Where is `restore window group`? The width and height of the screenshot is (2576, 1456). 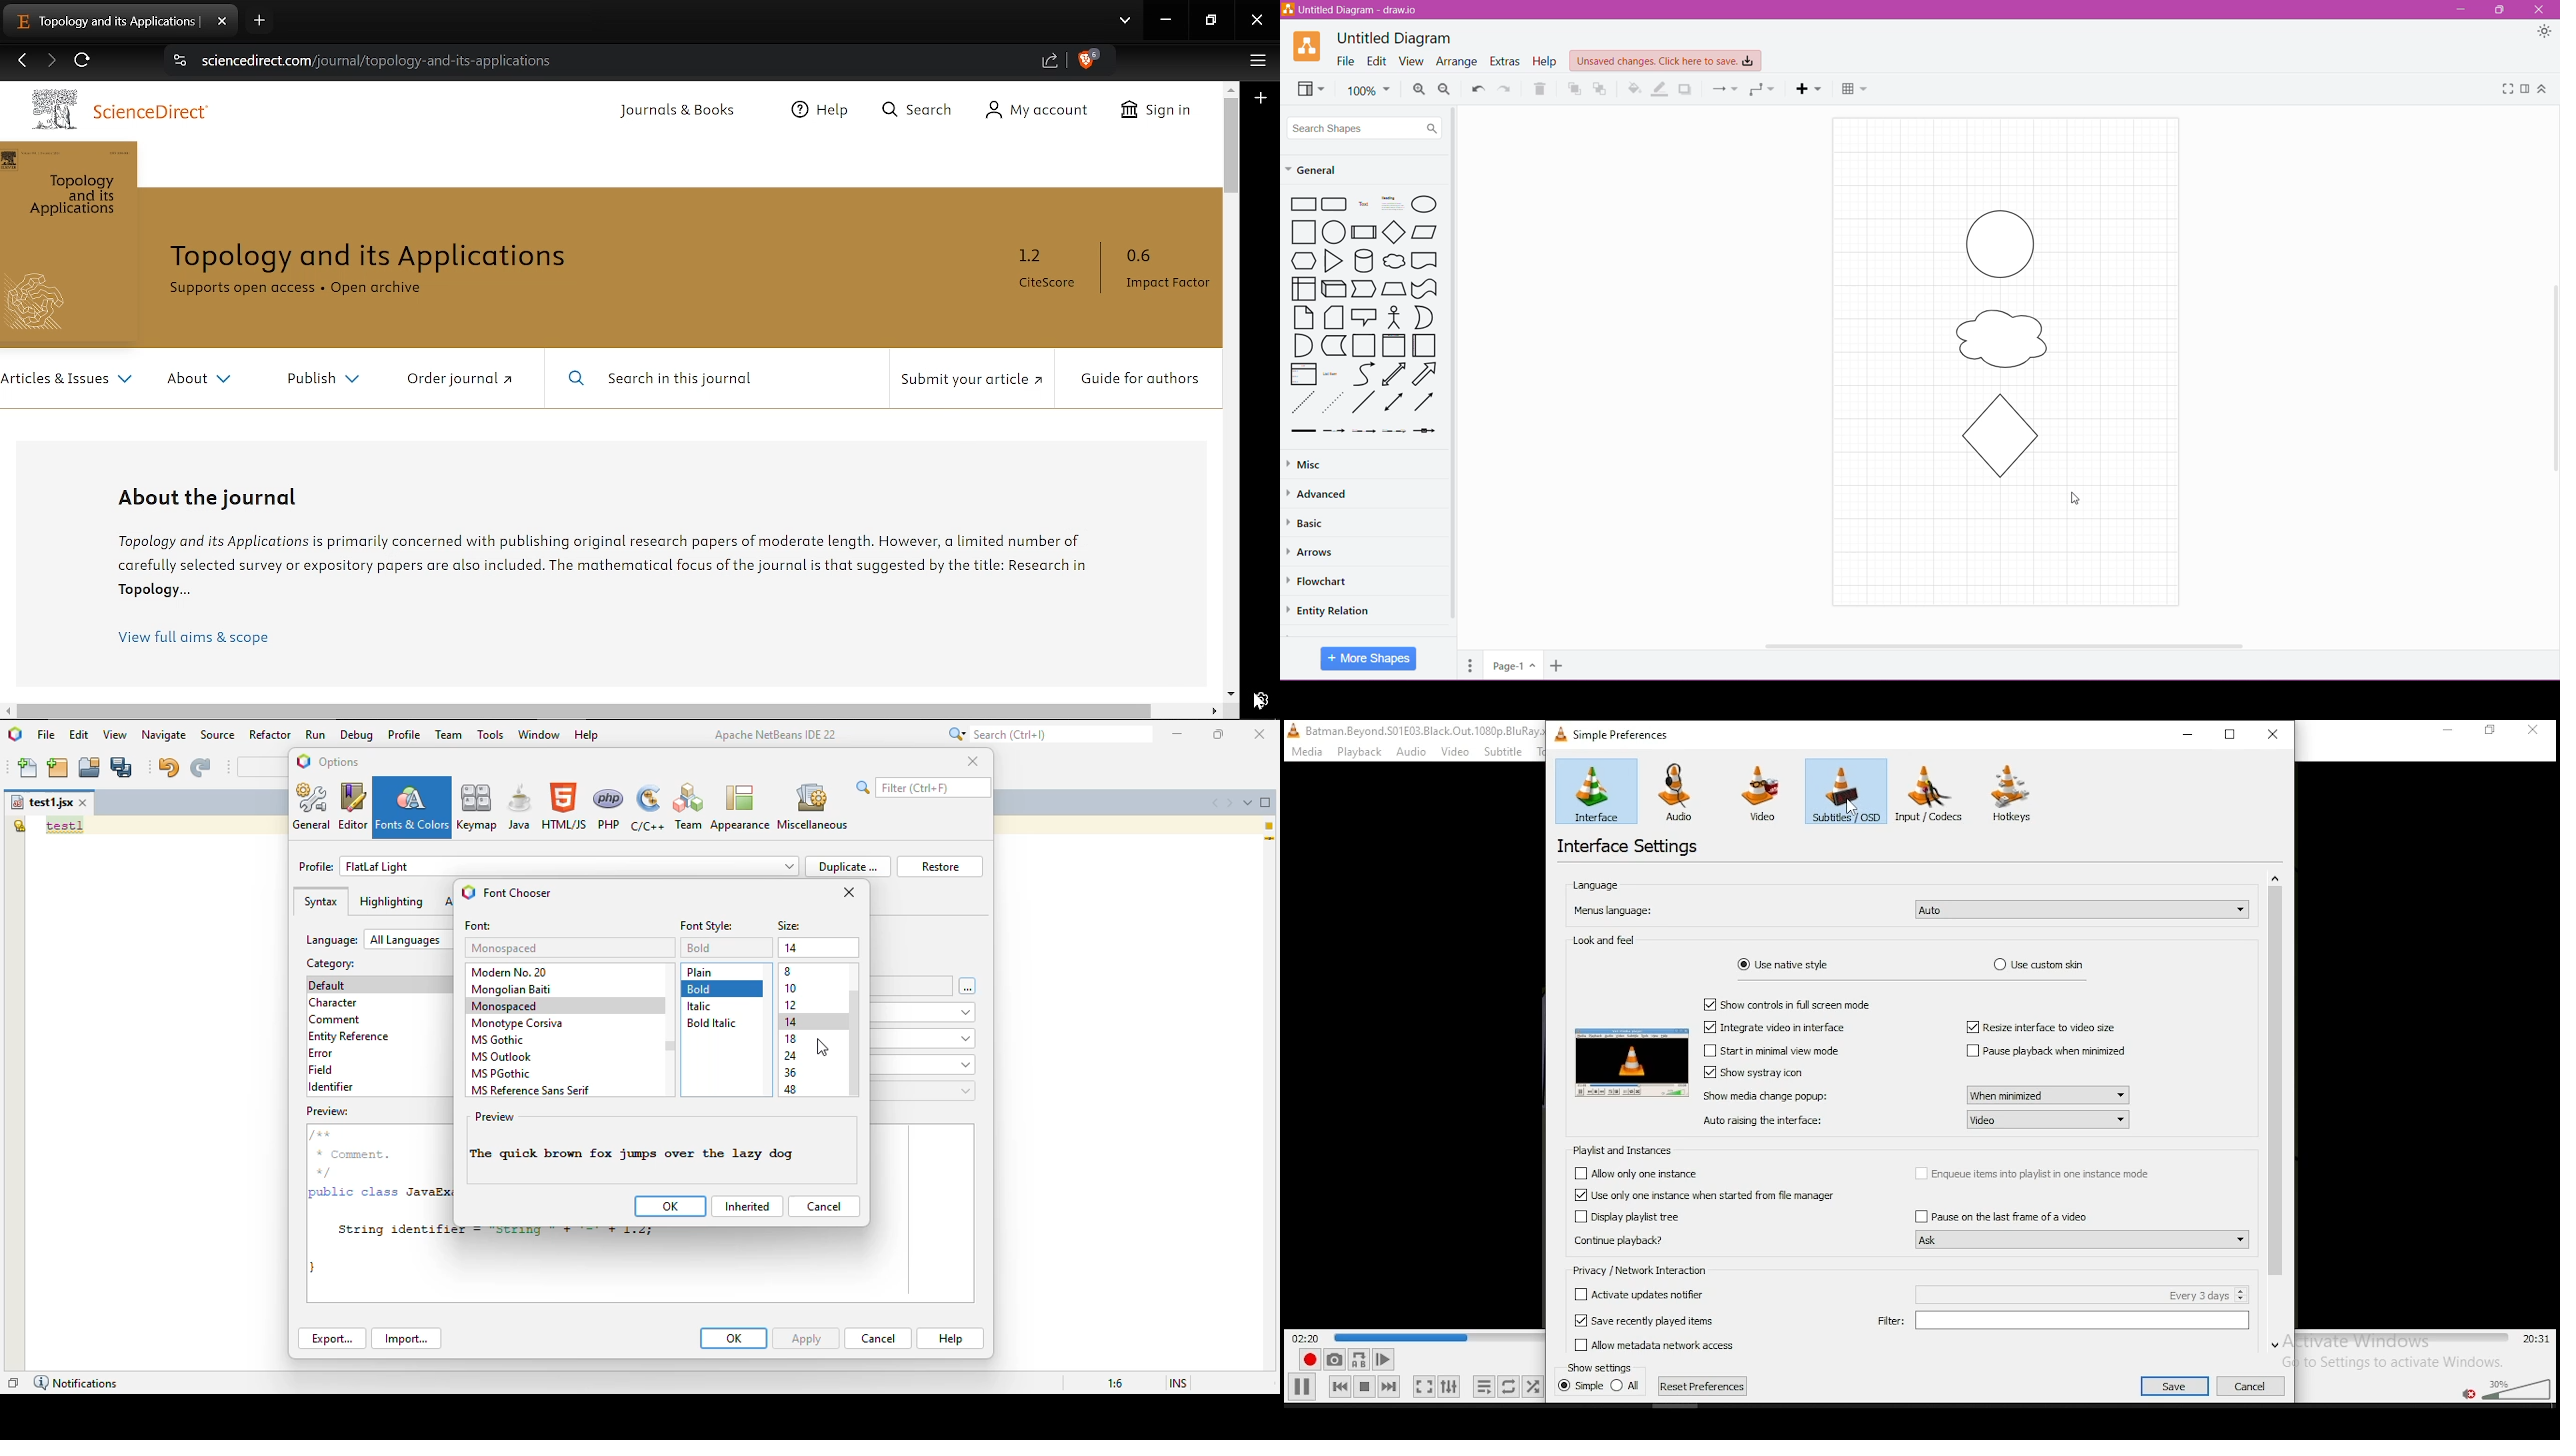
restore window group is located at coordinates (13, 1383).